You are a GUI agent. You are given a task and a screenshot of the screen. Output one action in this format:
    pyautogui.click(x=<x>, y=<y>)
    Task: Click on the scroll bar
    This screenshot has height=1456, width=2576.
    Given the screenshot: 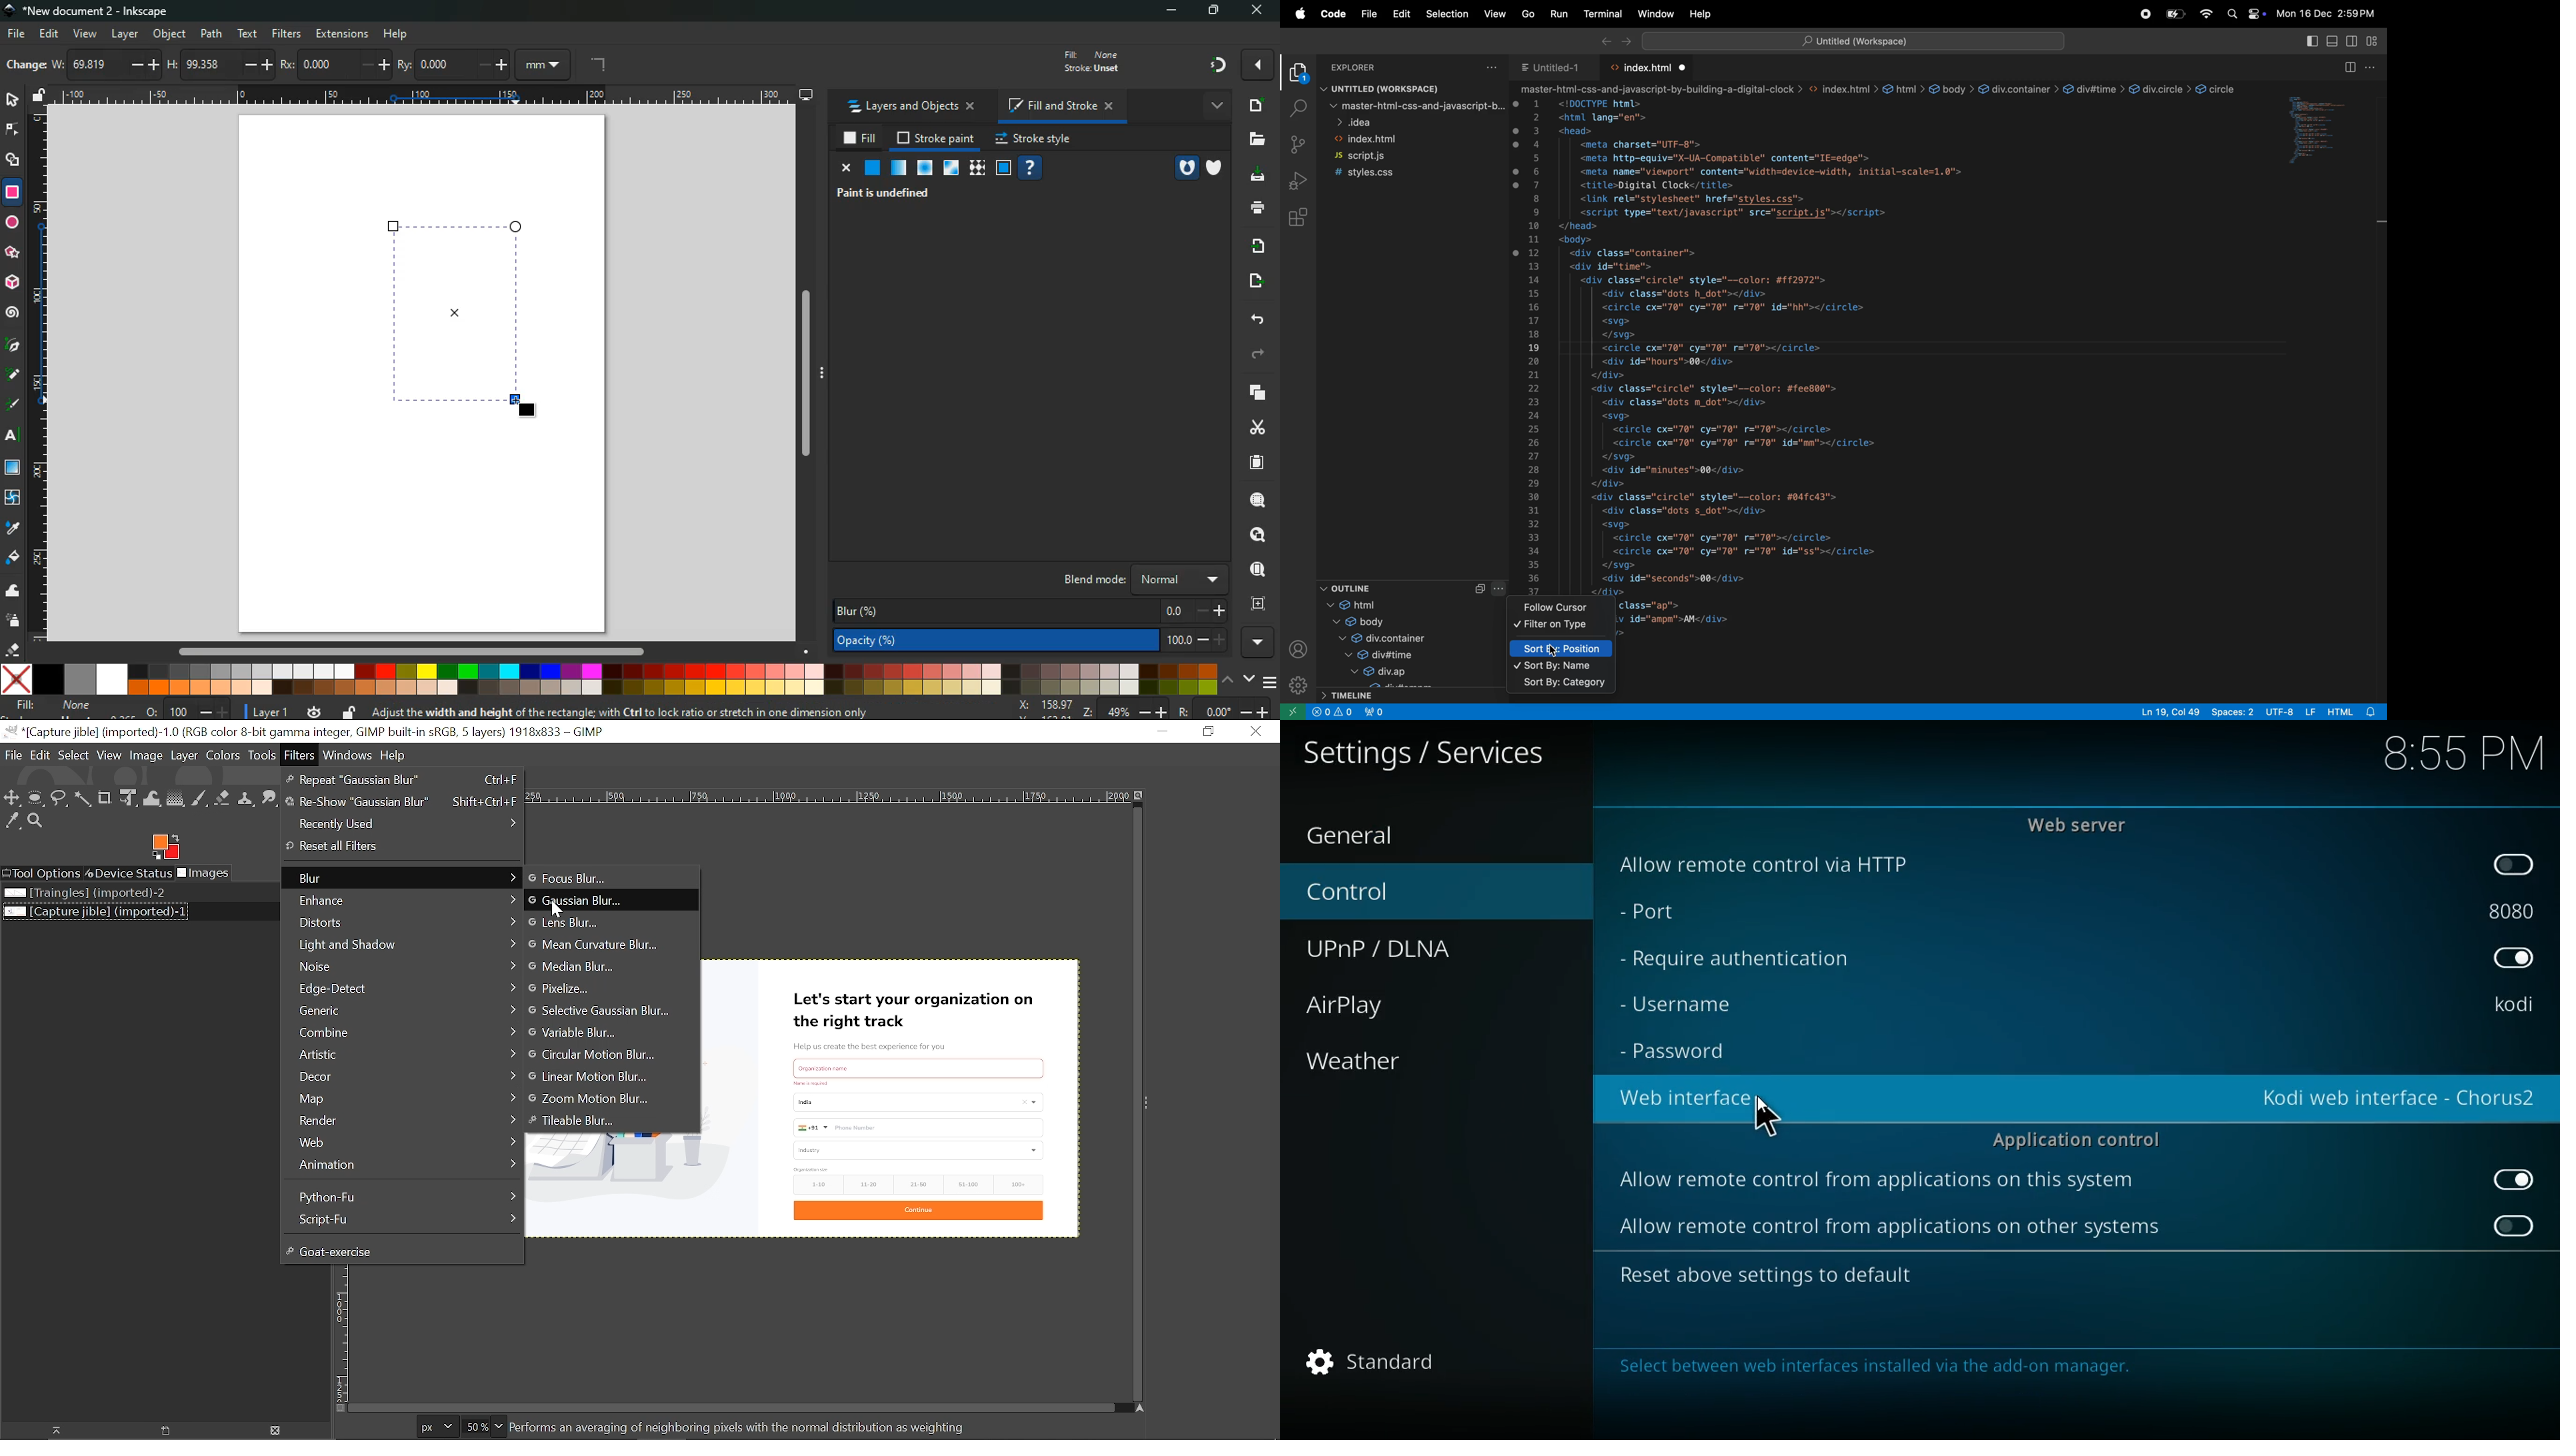 What is the action you would take?
    pyautogui.click(x=805, y=370)
    